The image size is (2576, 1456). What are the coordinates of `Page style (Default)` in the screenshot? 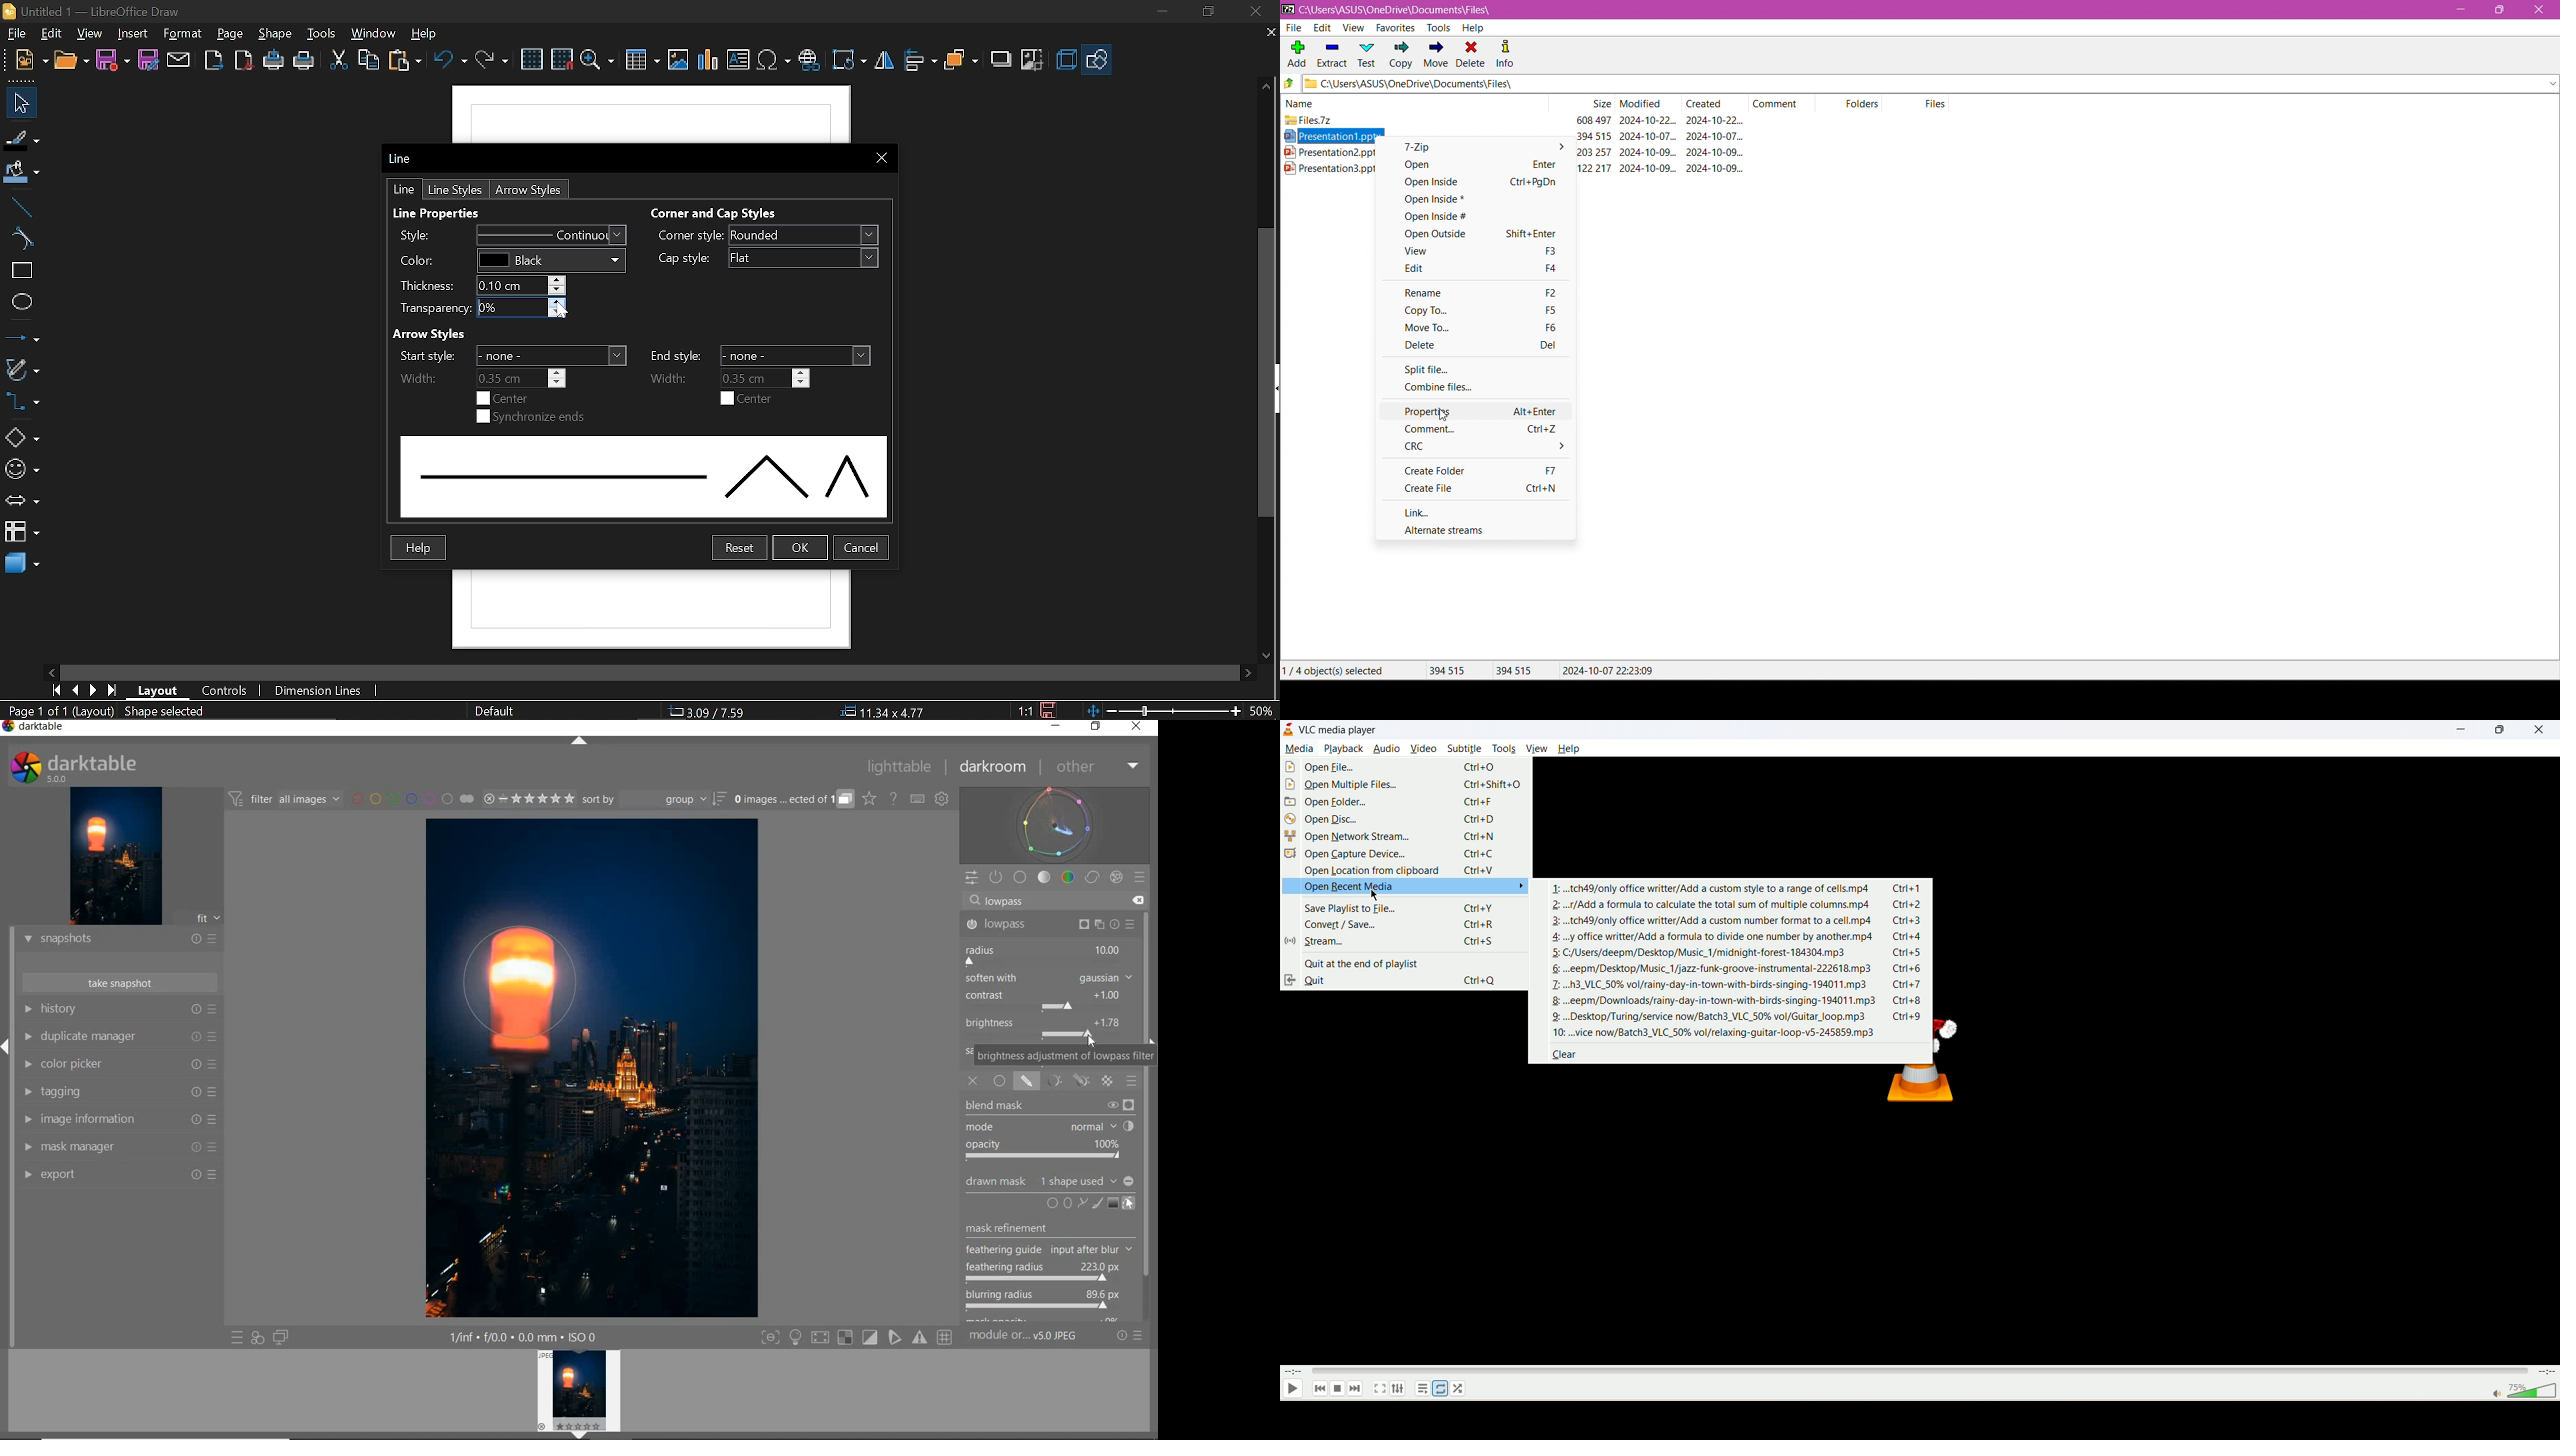 It's located at (495, 710).